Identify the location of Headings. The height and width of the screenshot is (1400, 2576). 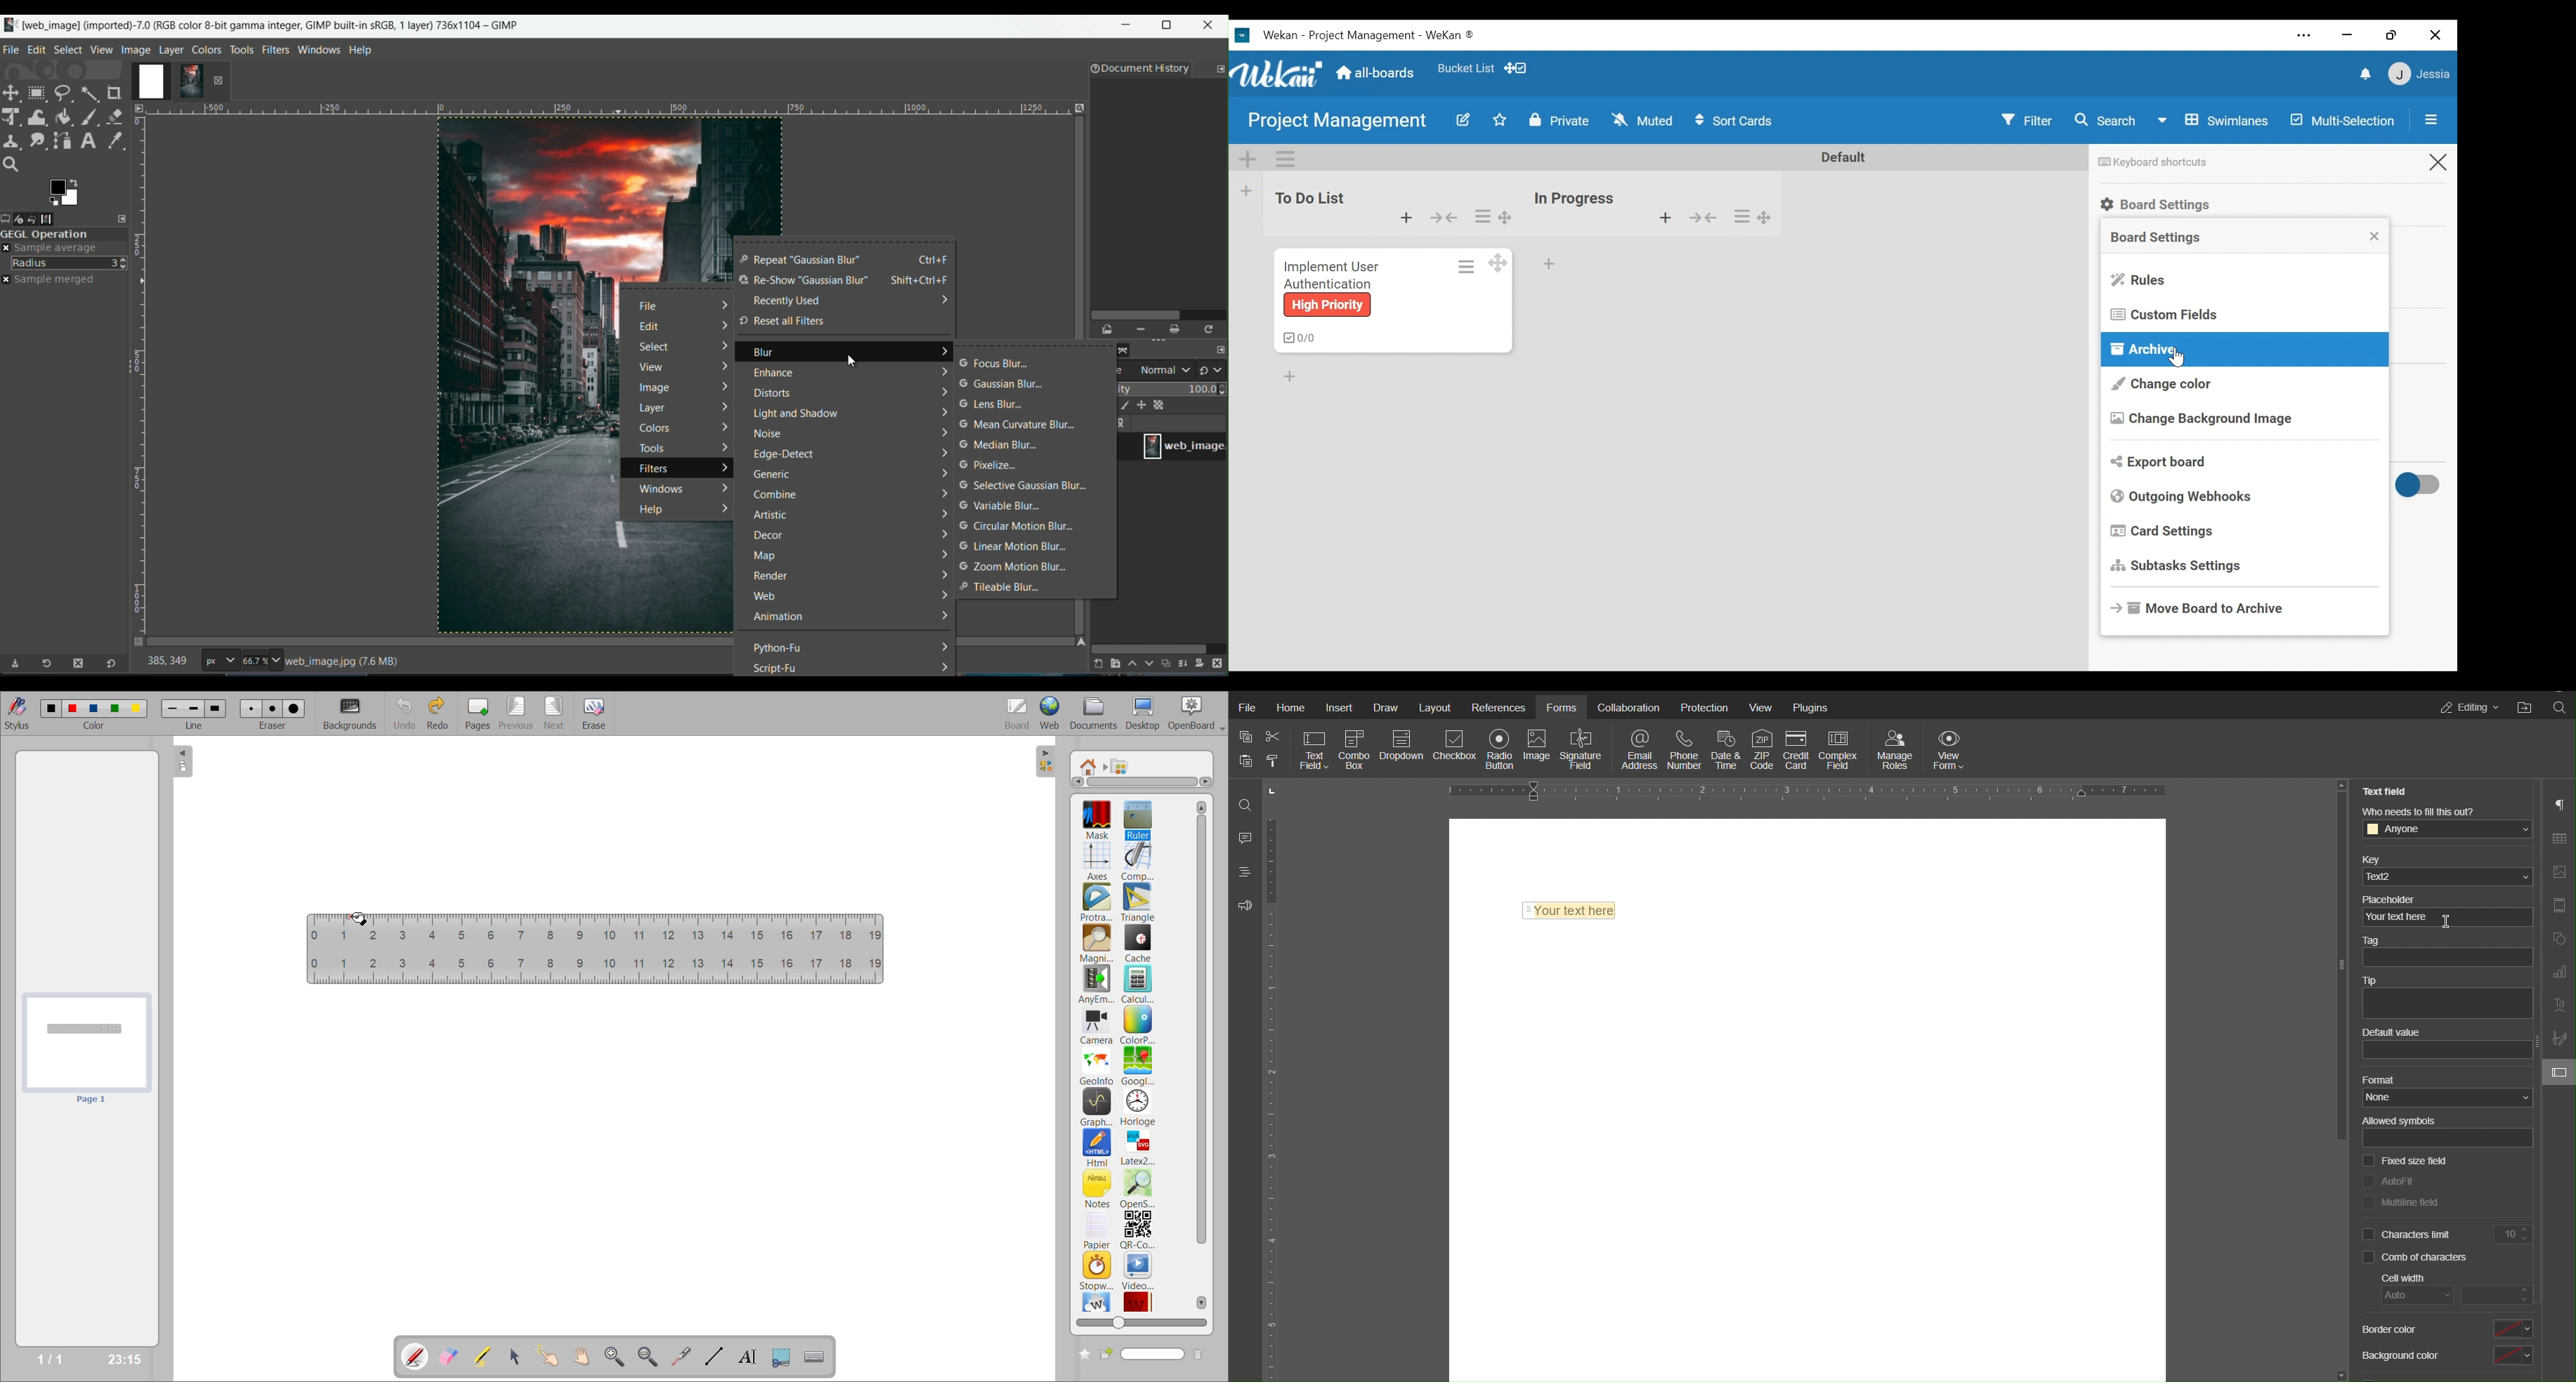
(1245, 871).